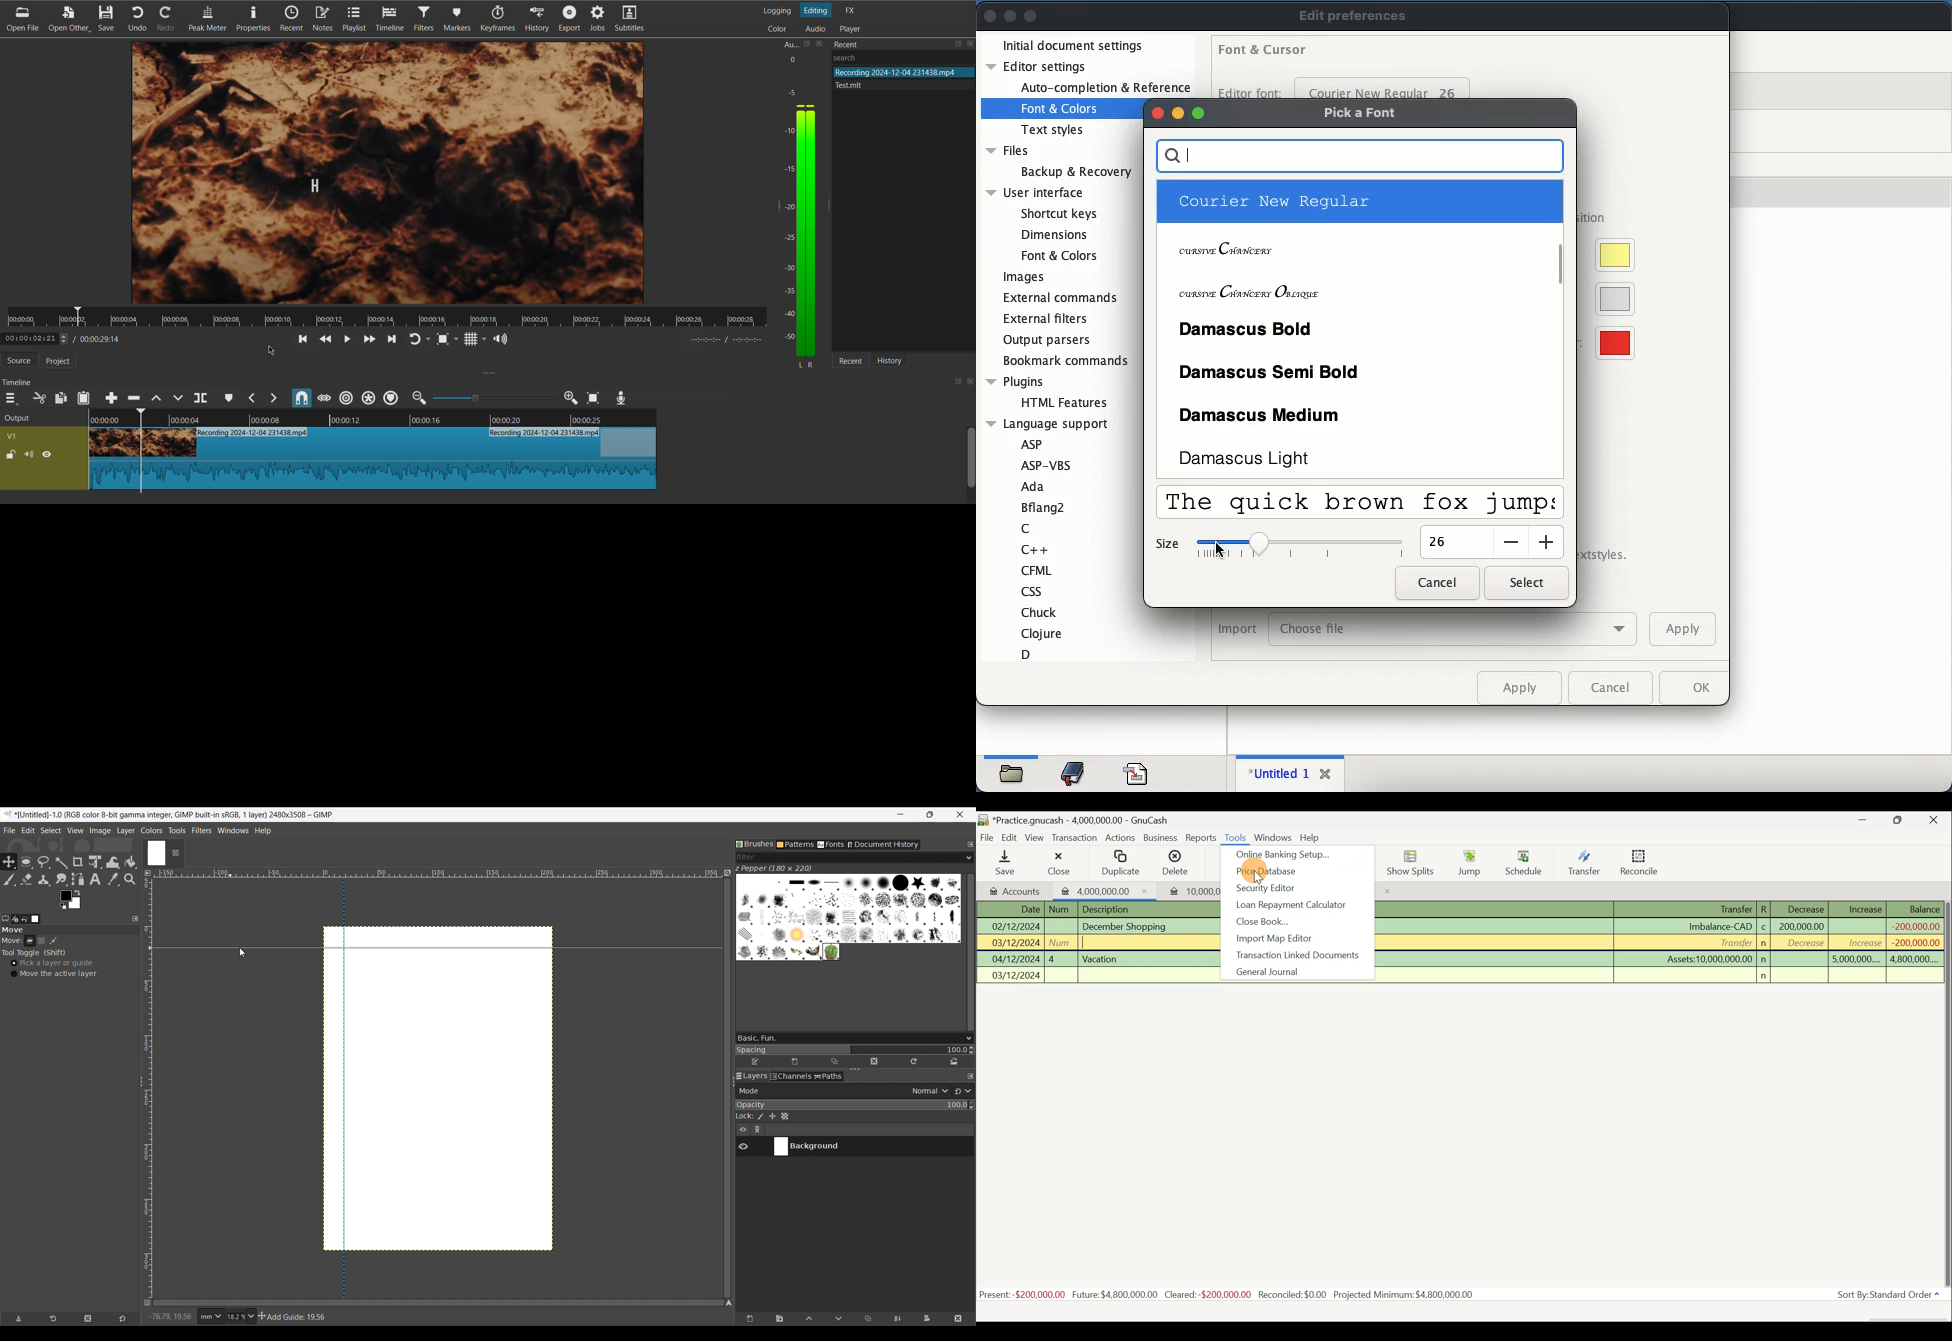  I want to click on Subtitles, so click(633, 20).